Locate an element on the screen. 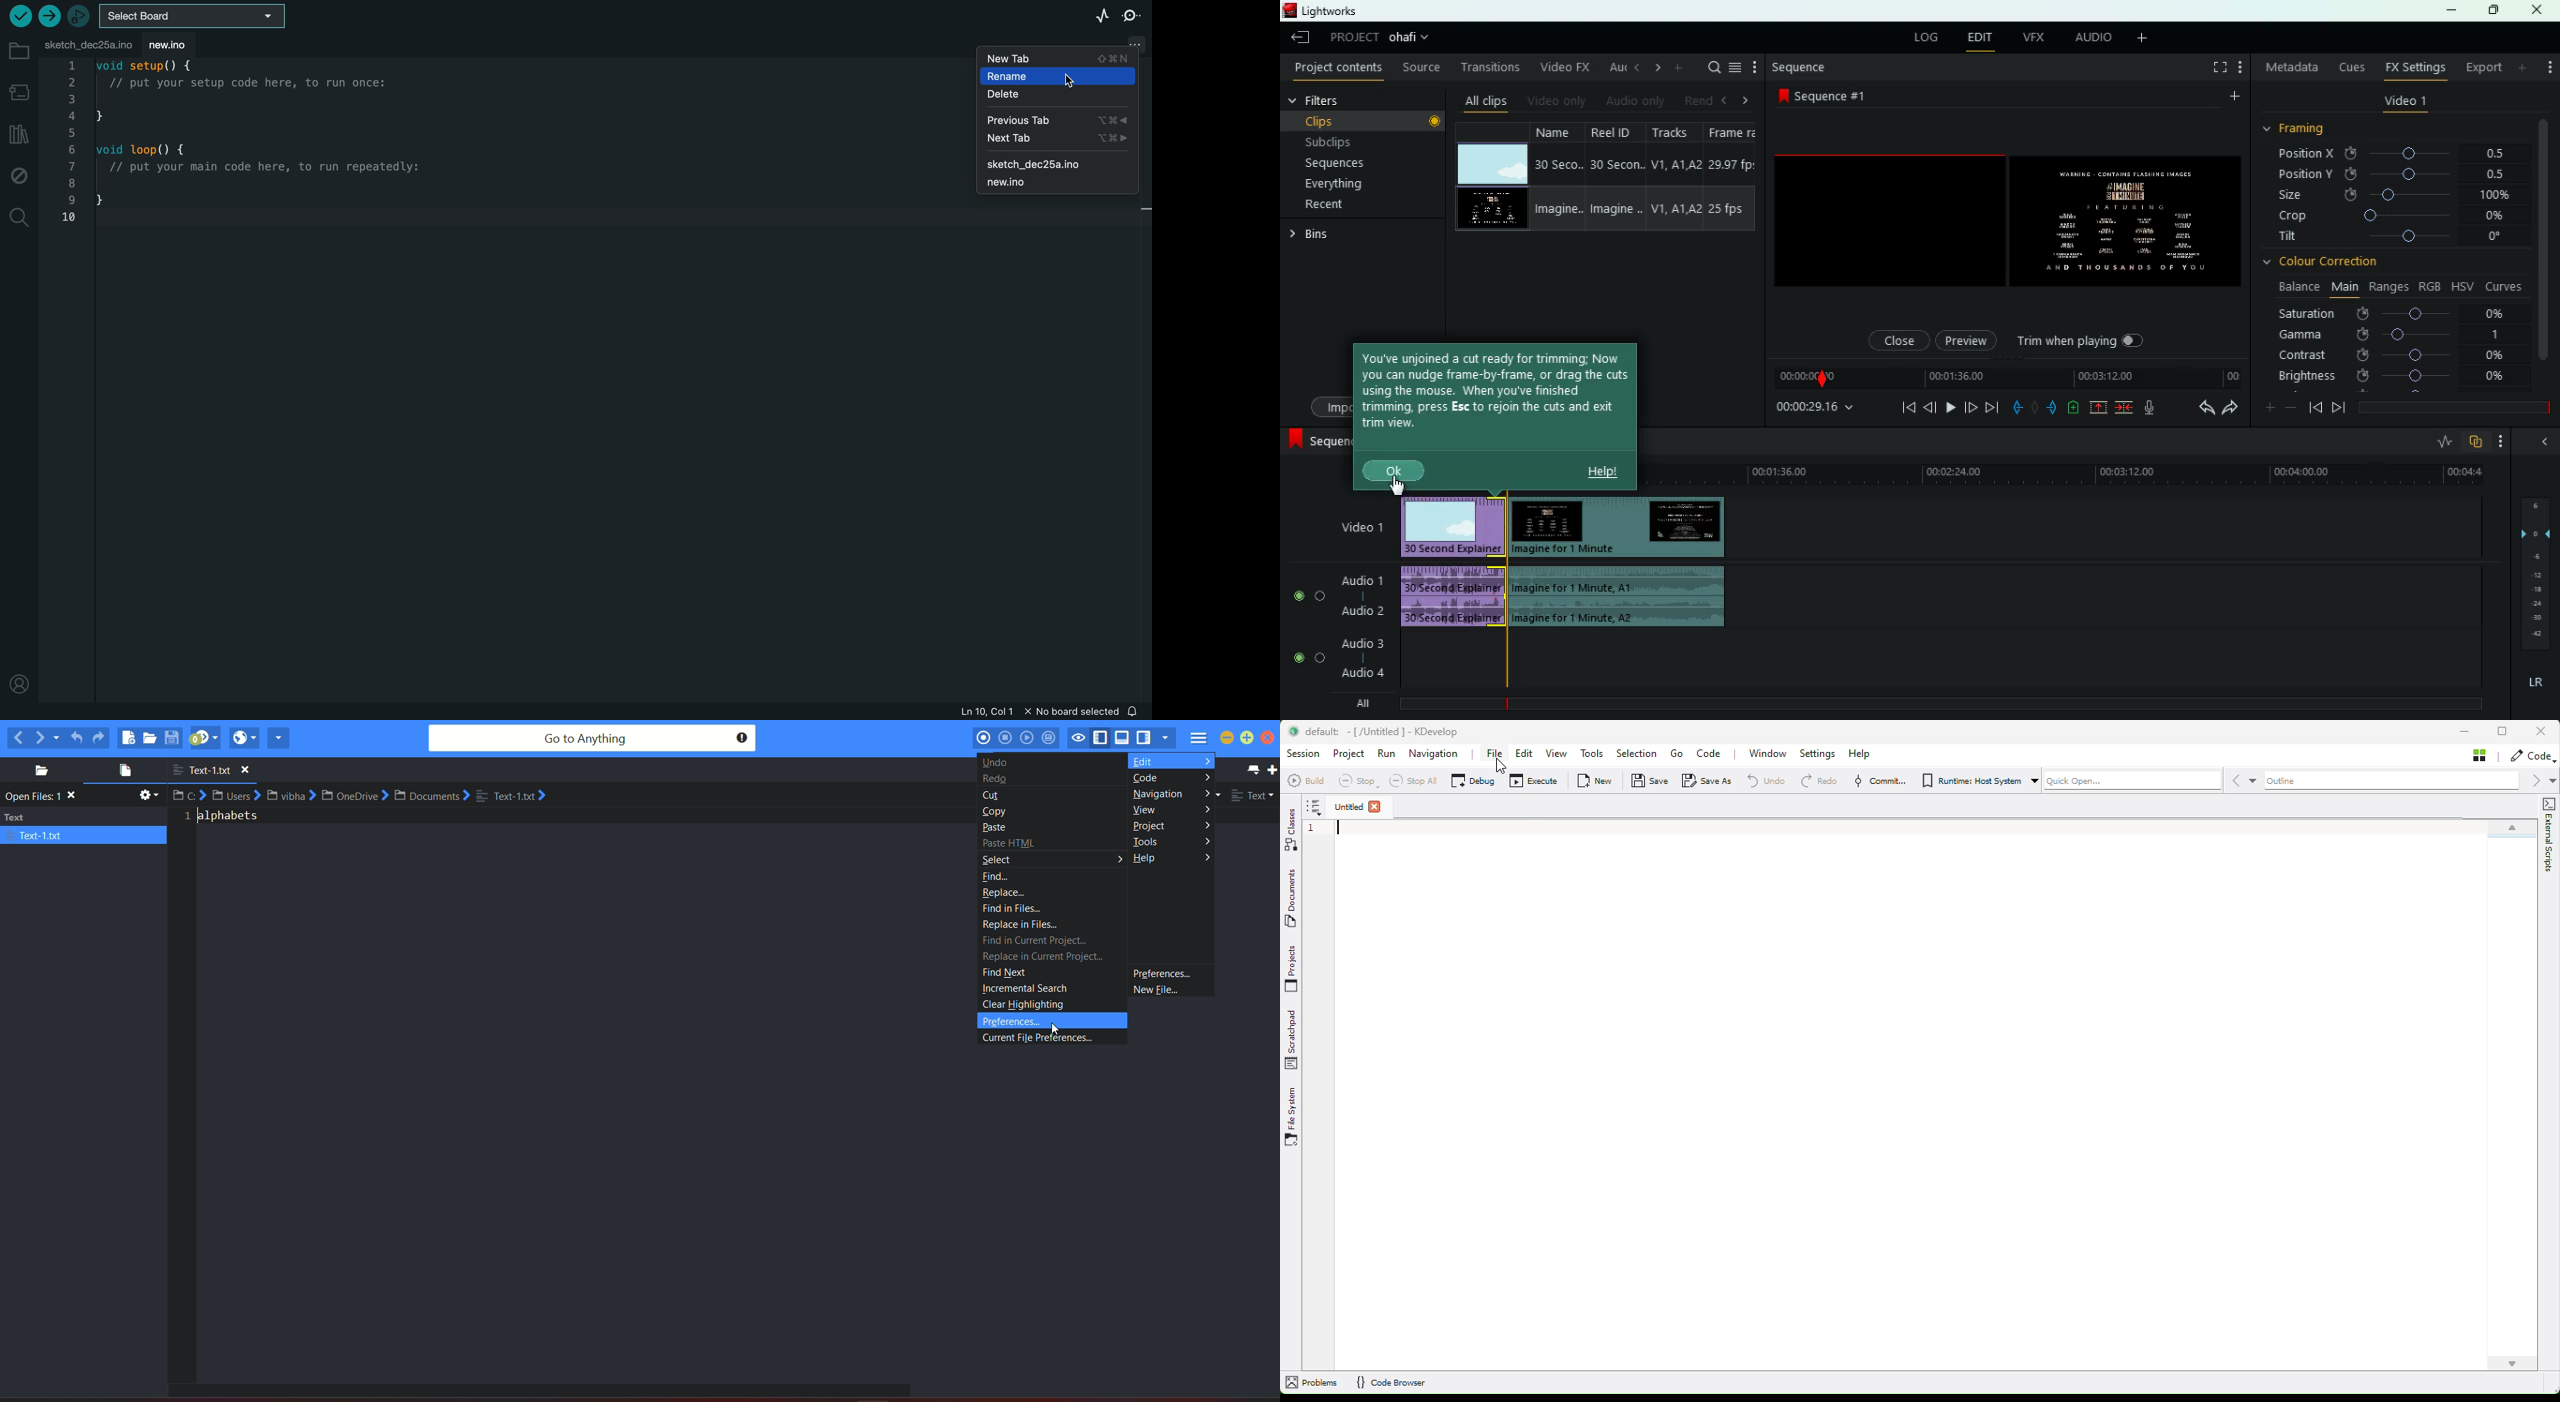  redo is located at coordinates (99, 737).